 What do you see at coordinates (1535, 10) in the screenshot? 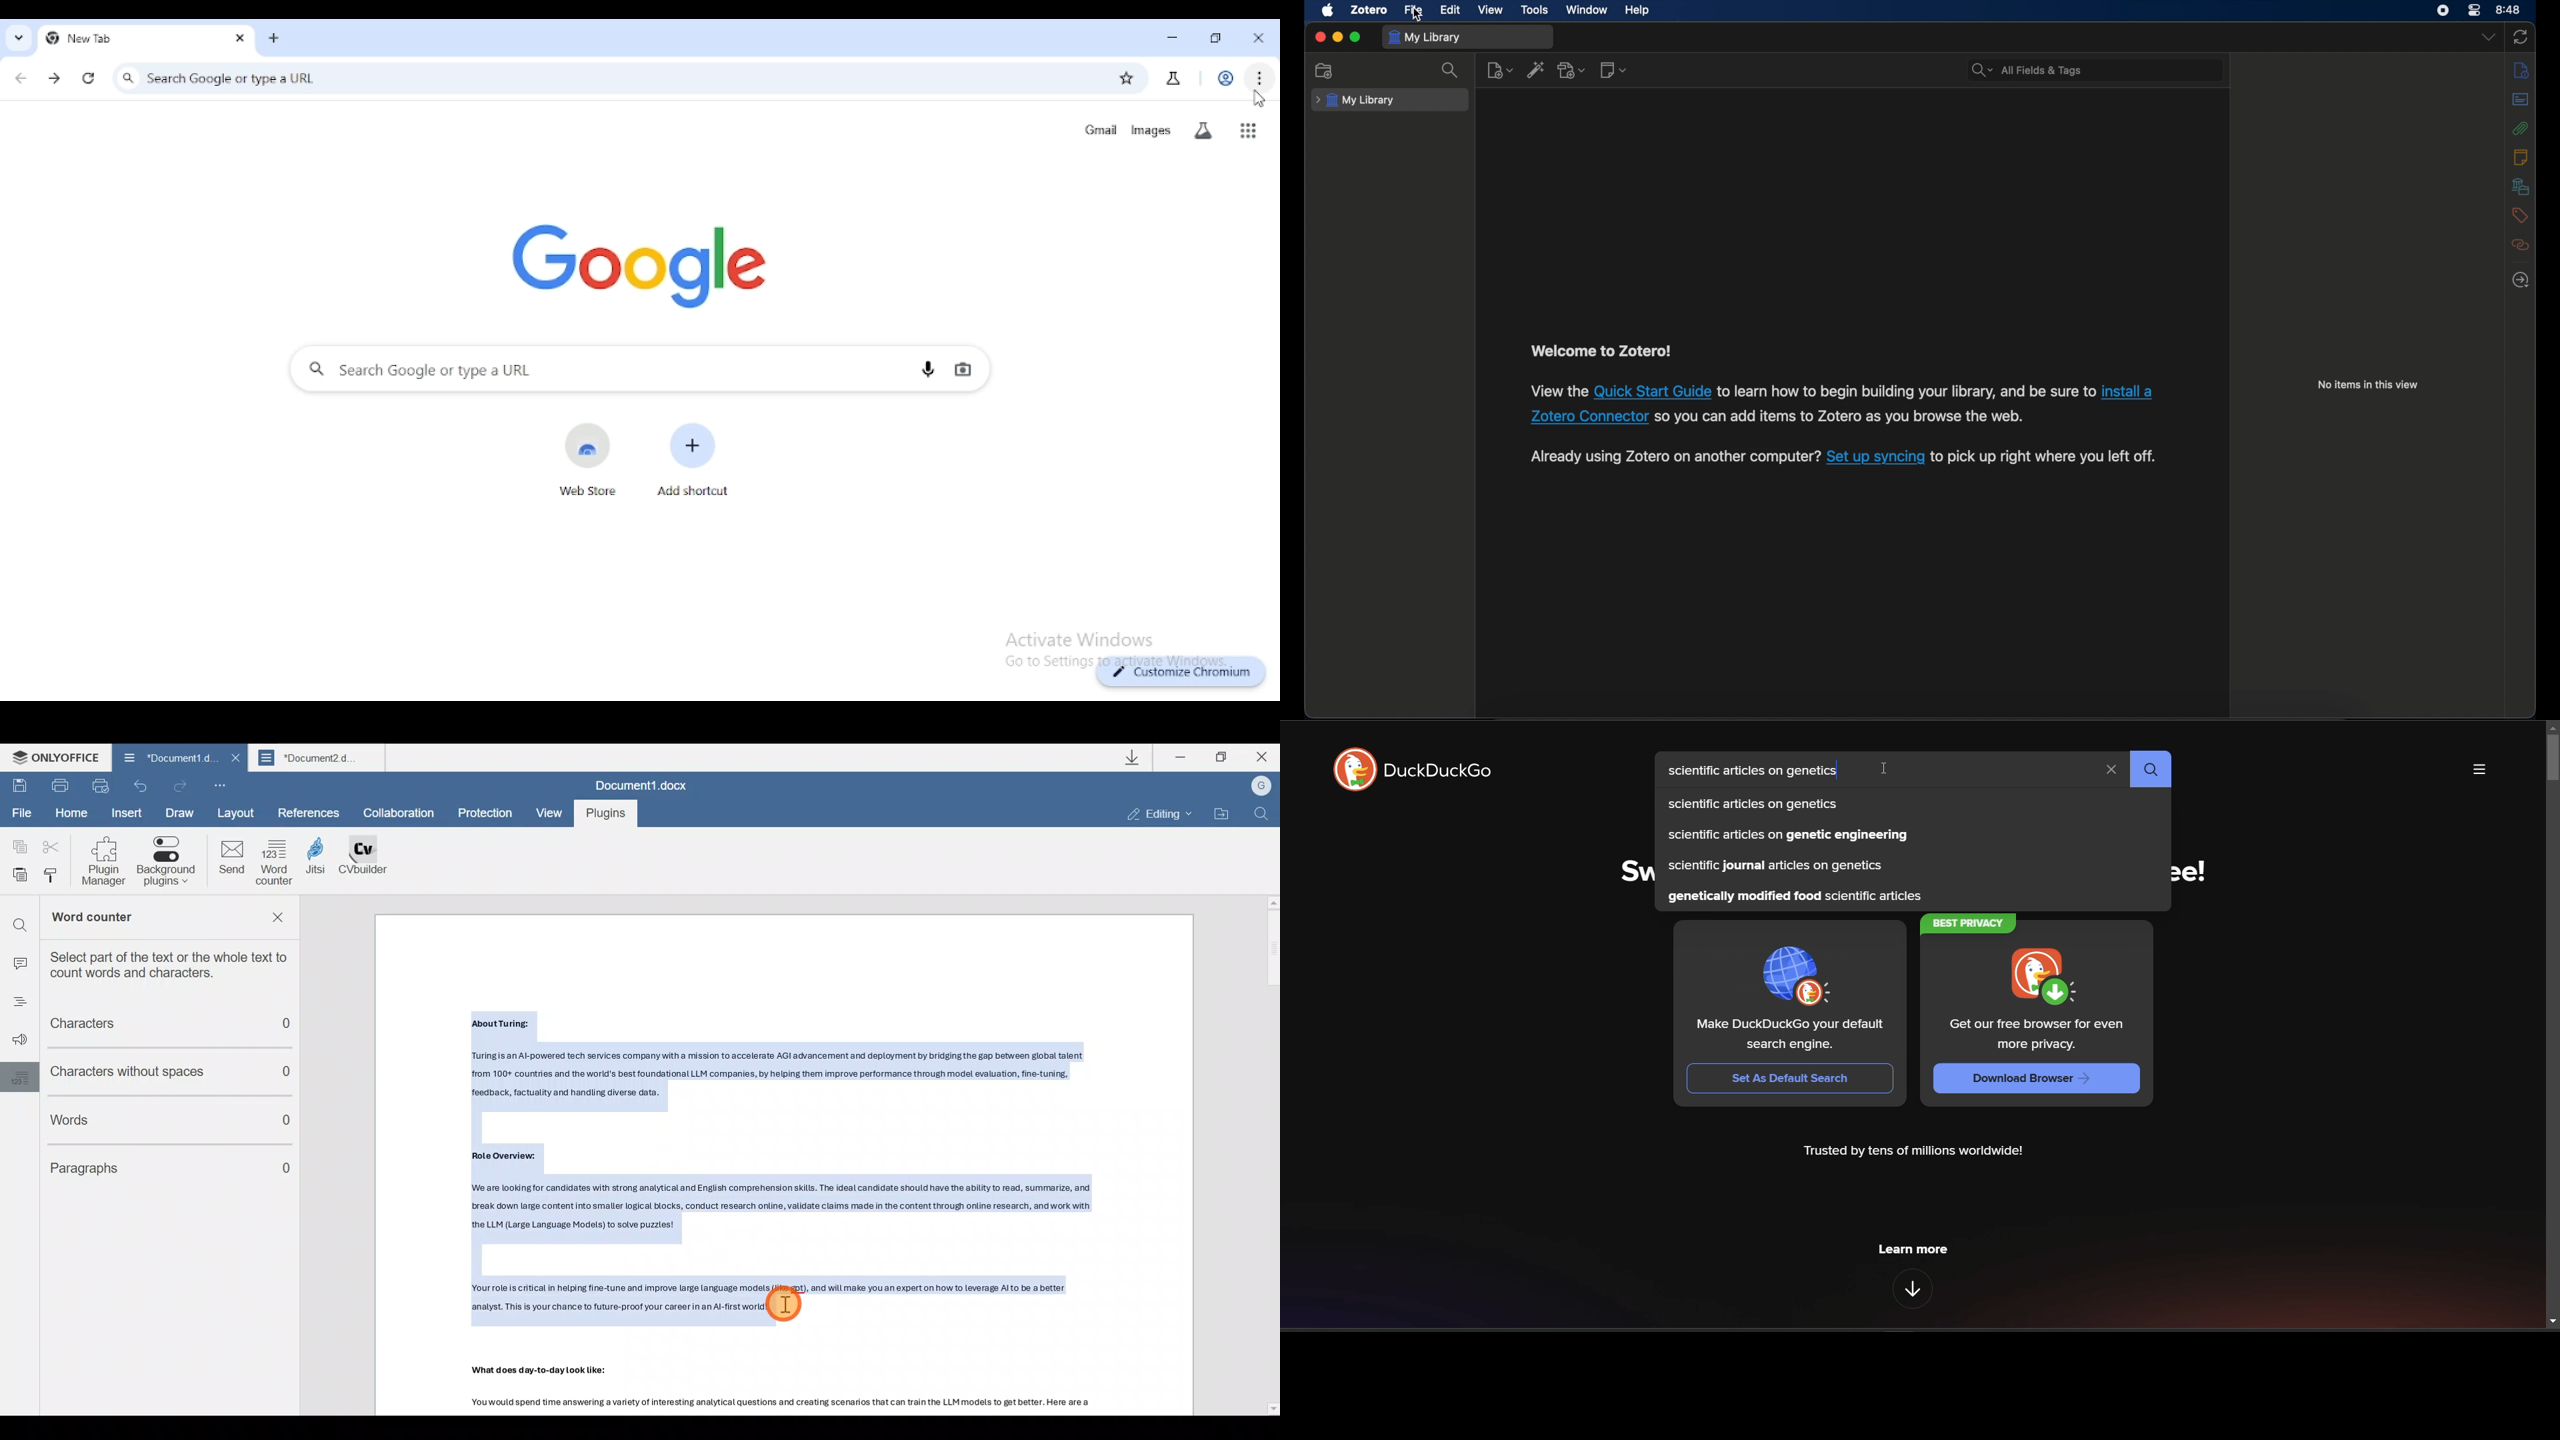
I see `tools` at bounding box center [1535, 10].